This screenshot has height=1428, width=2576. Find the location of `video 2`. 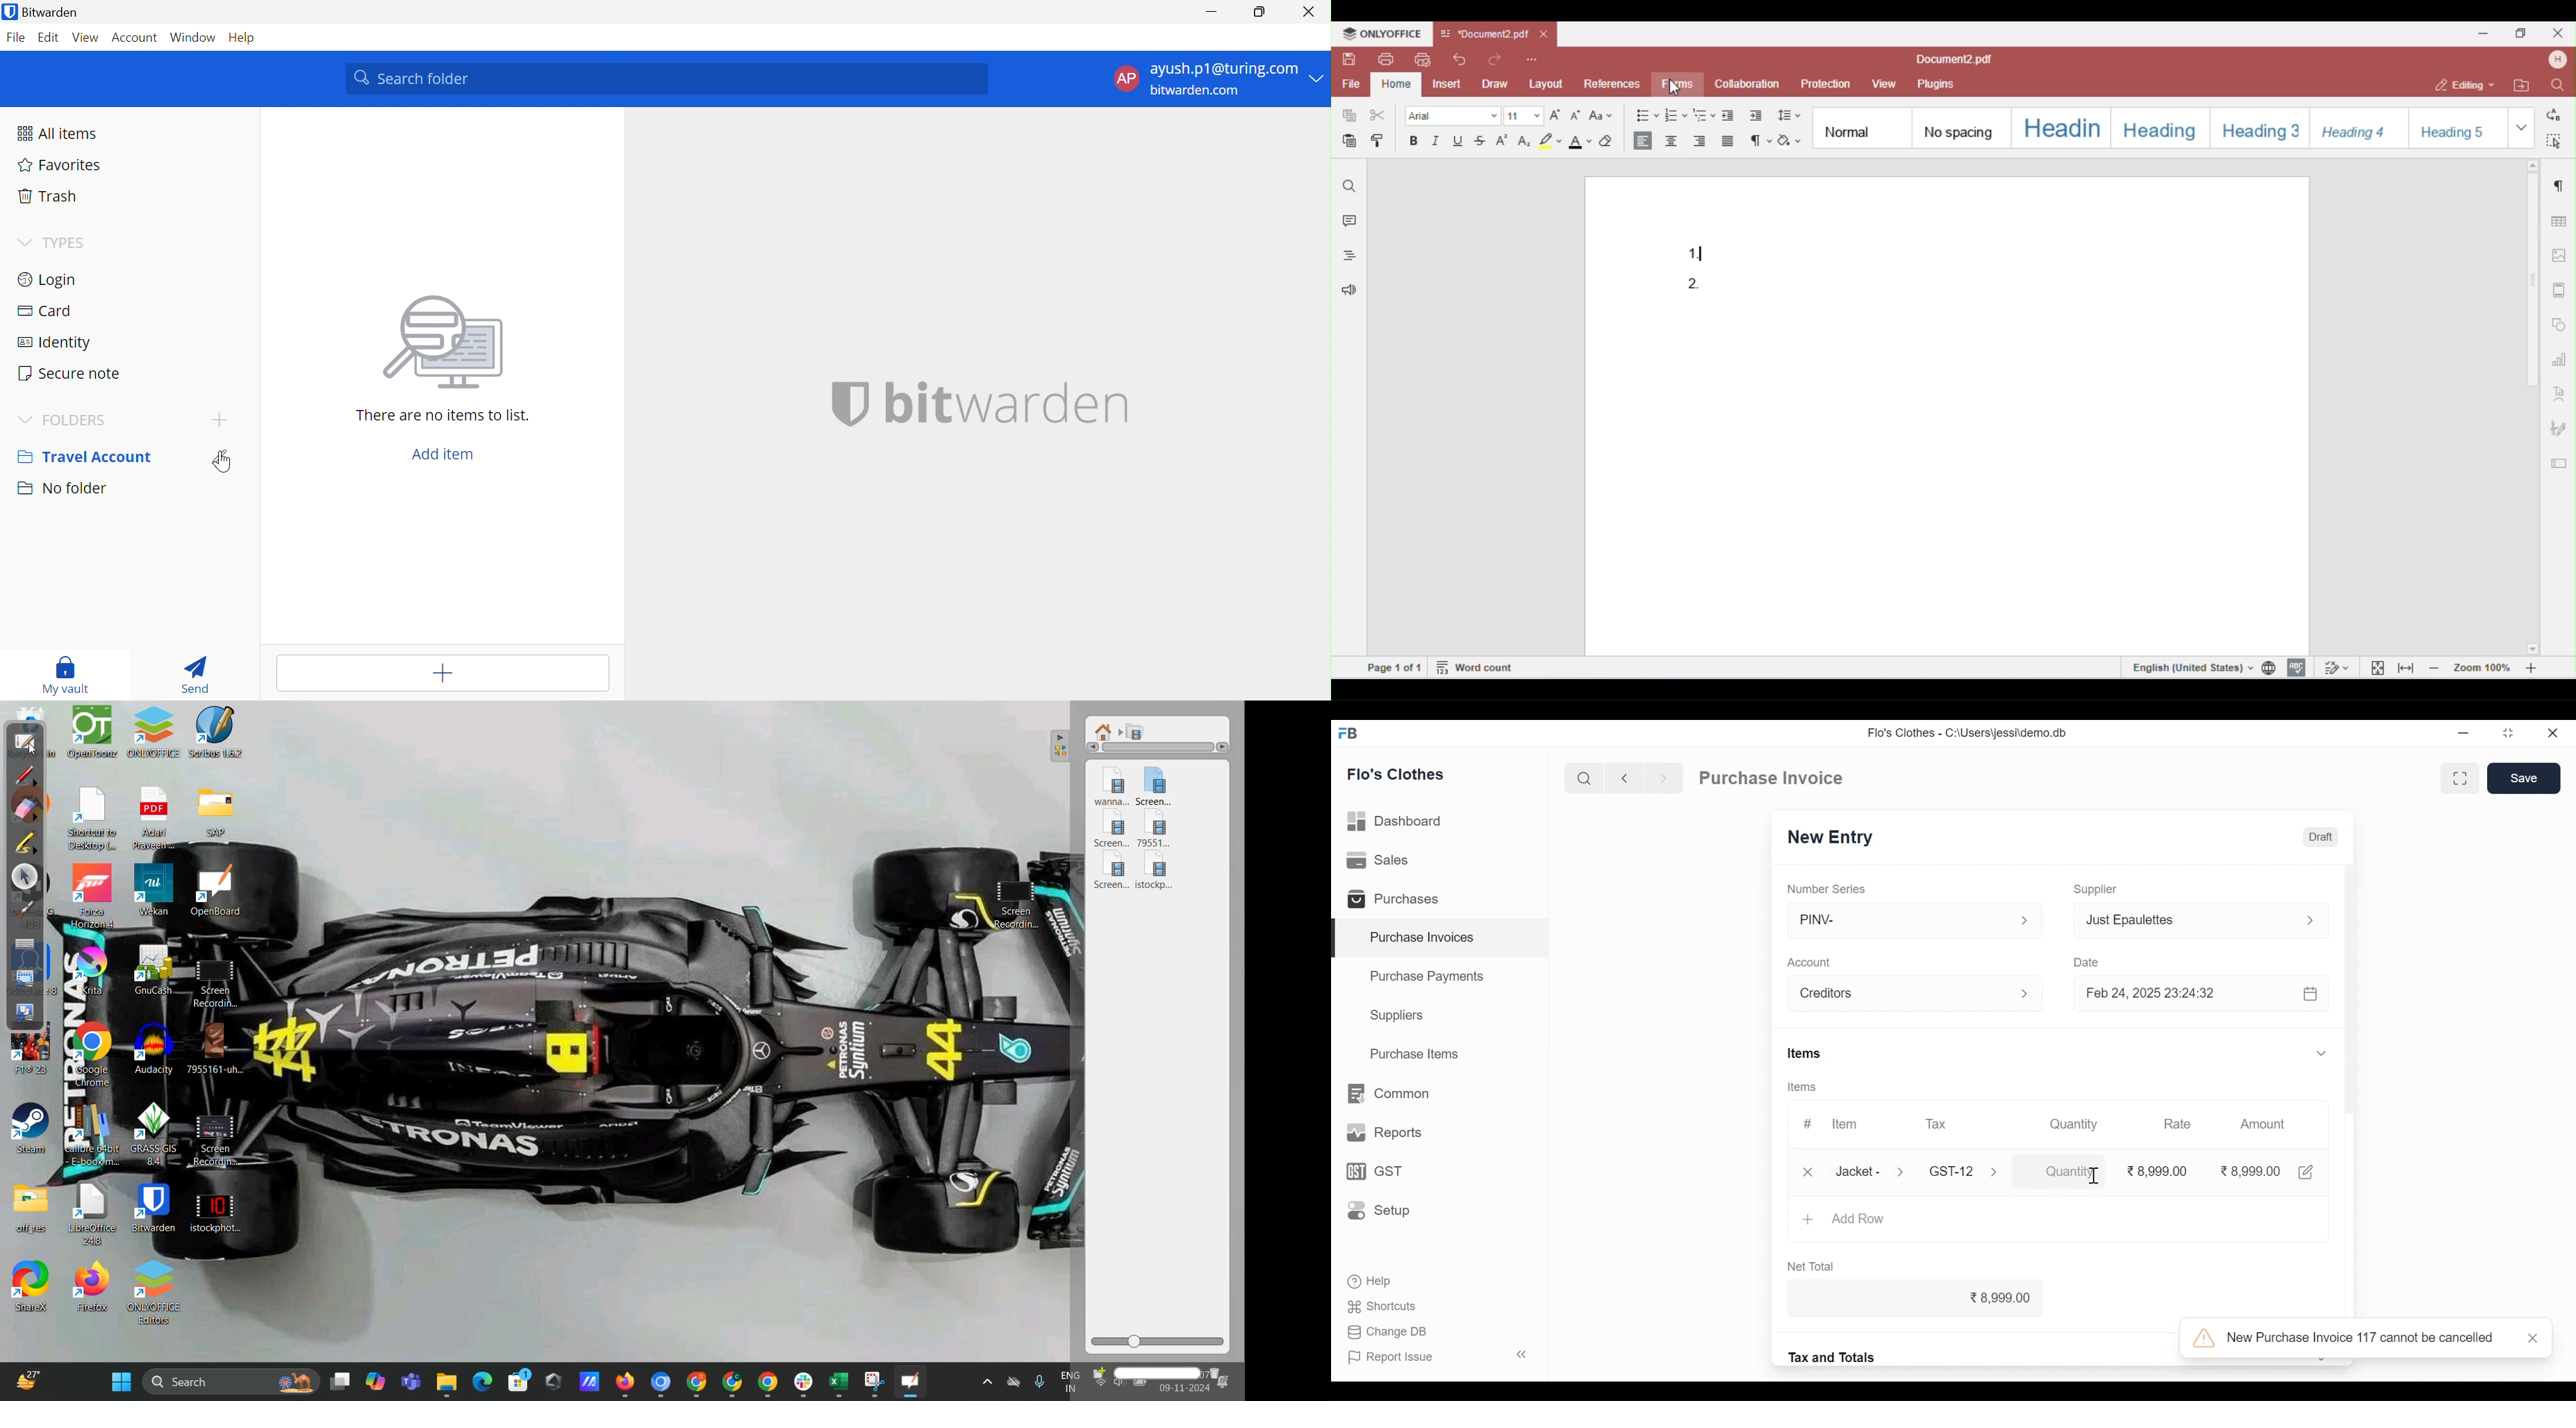

video 2 is located at coordinates (1164, 788).